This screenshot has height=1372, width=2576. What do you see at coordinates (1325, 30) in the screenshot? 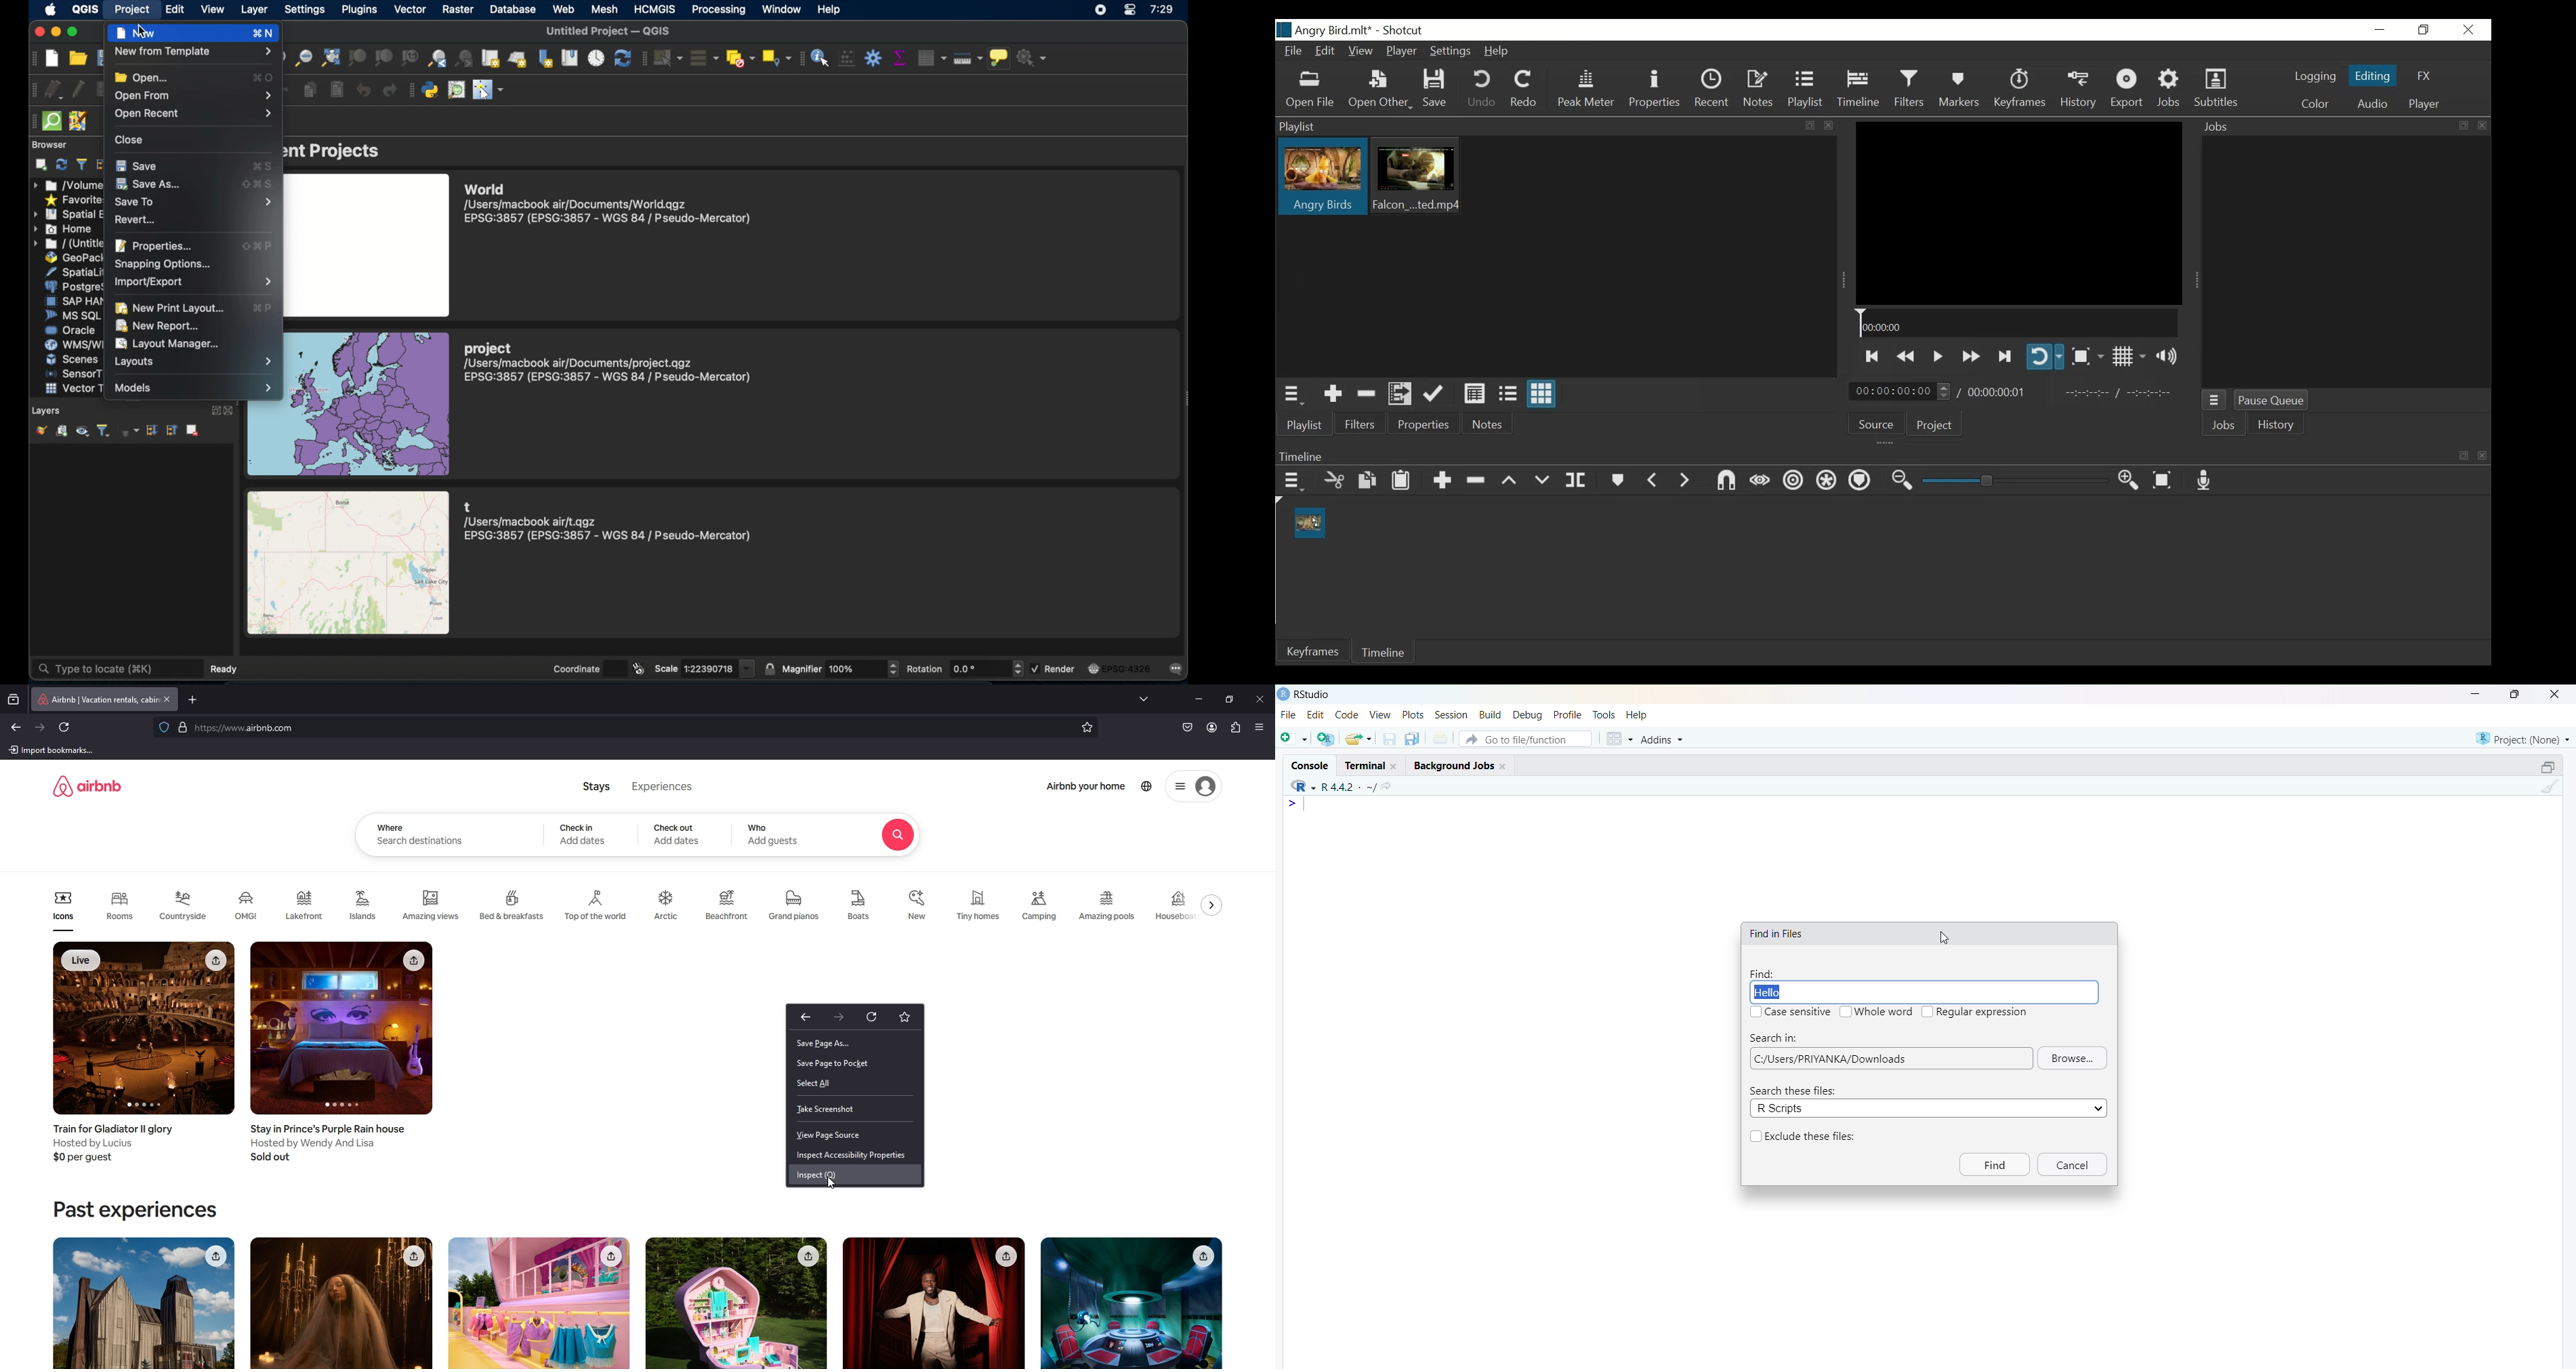
I see `File Name` at bounding box center [1325, 30].